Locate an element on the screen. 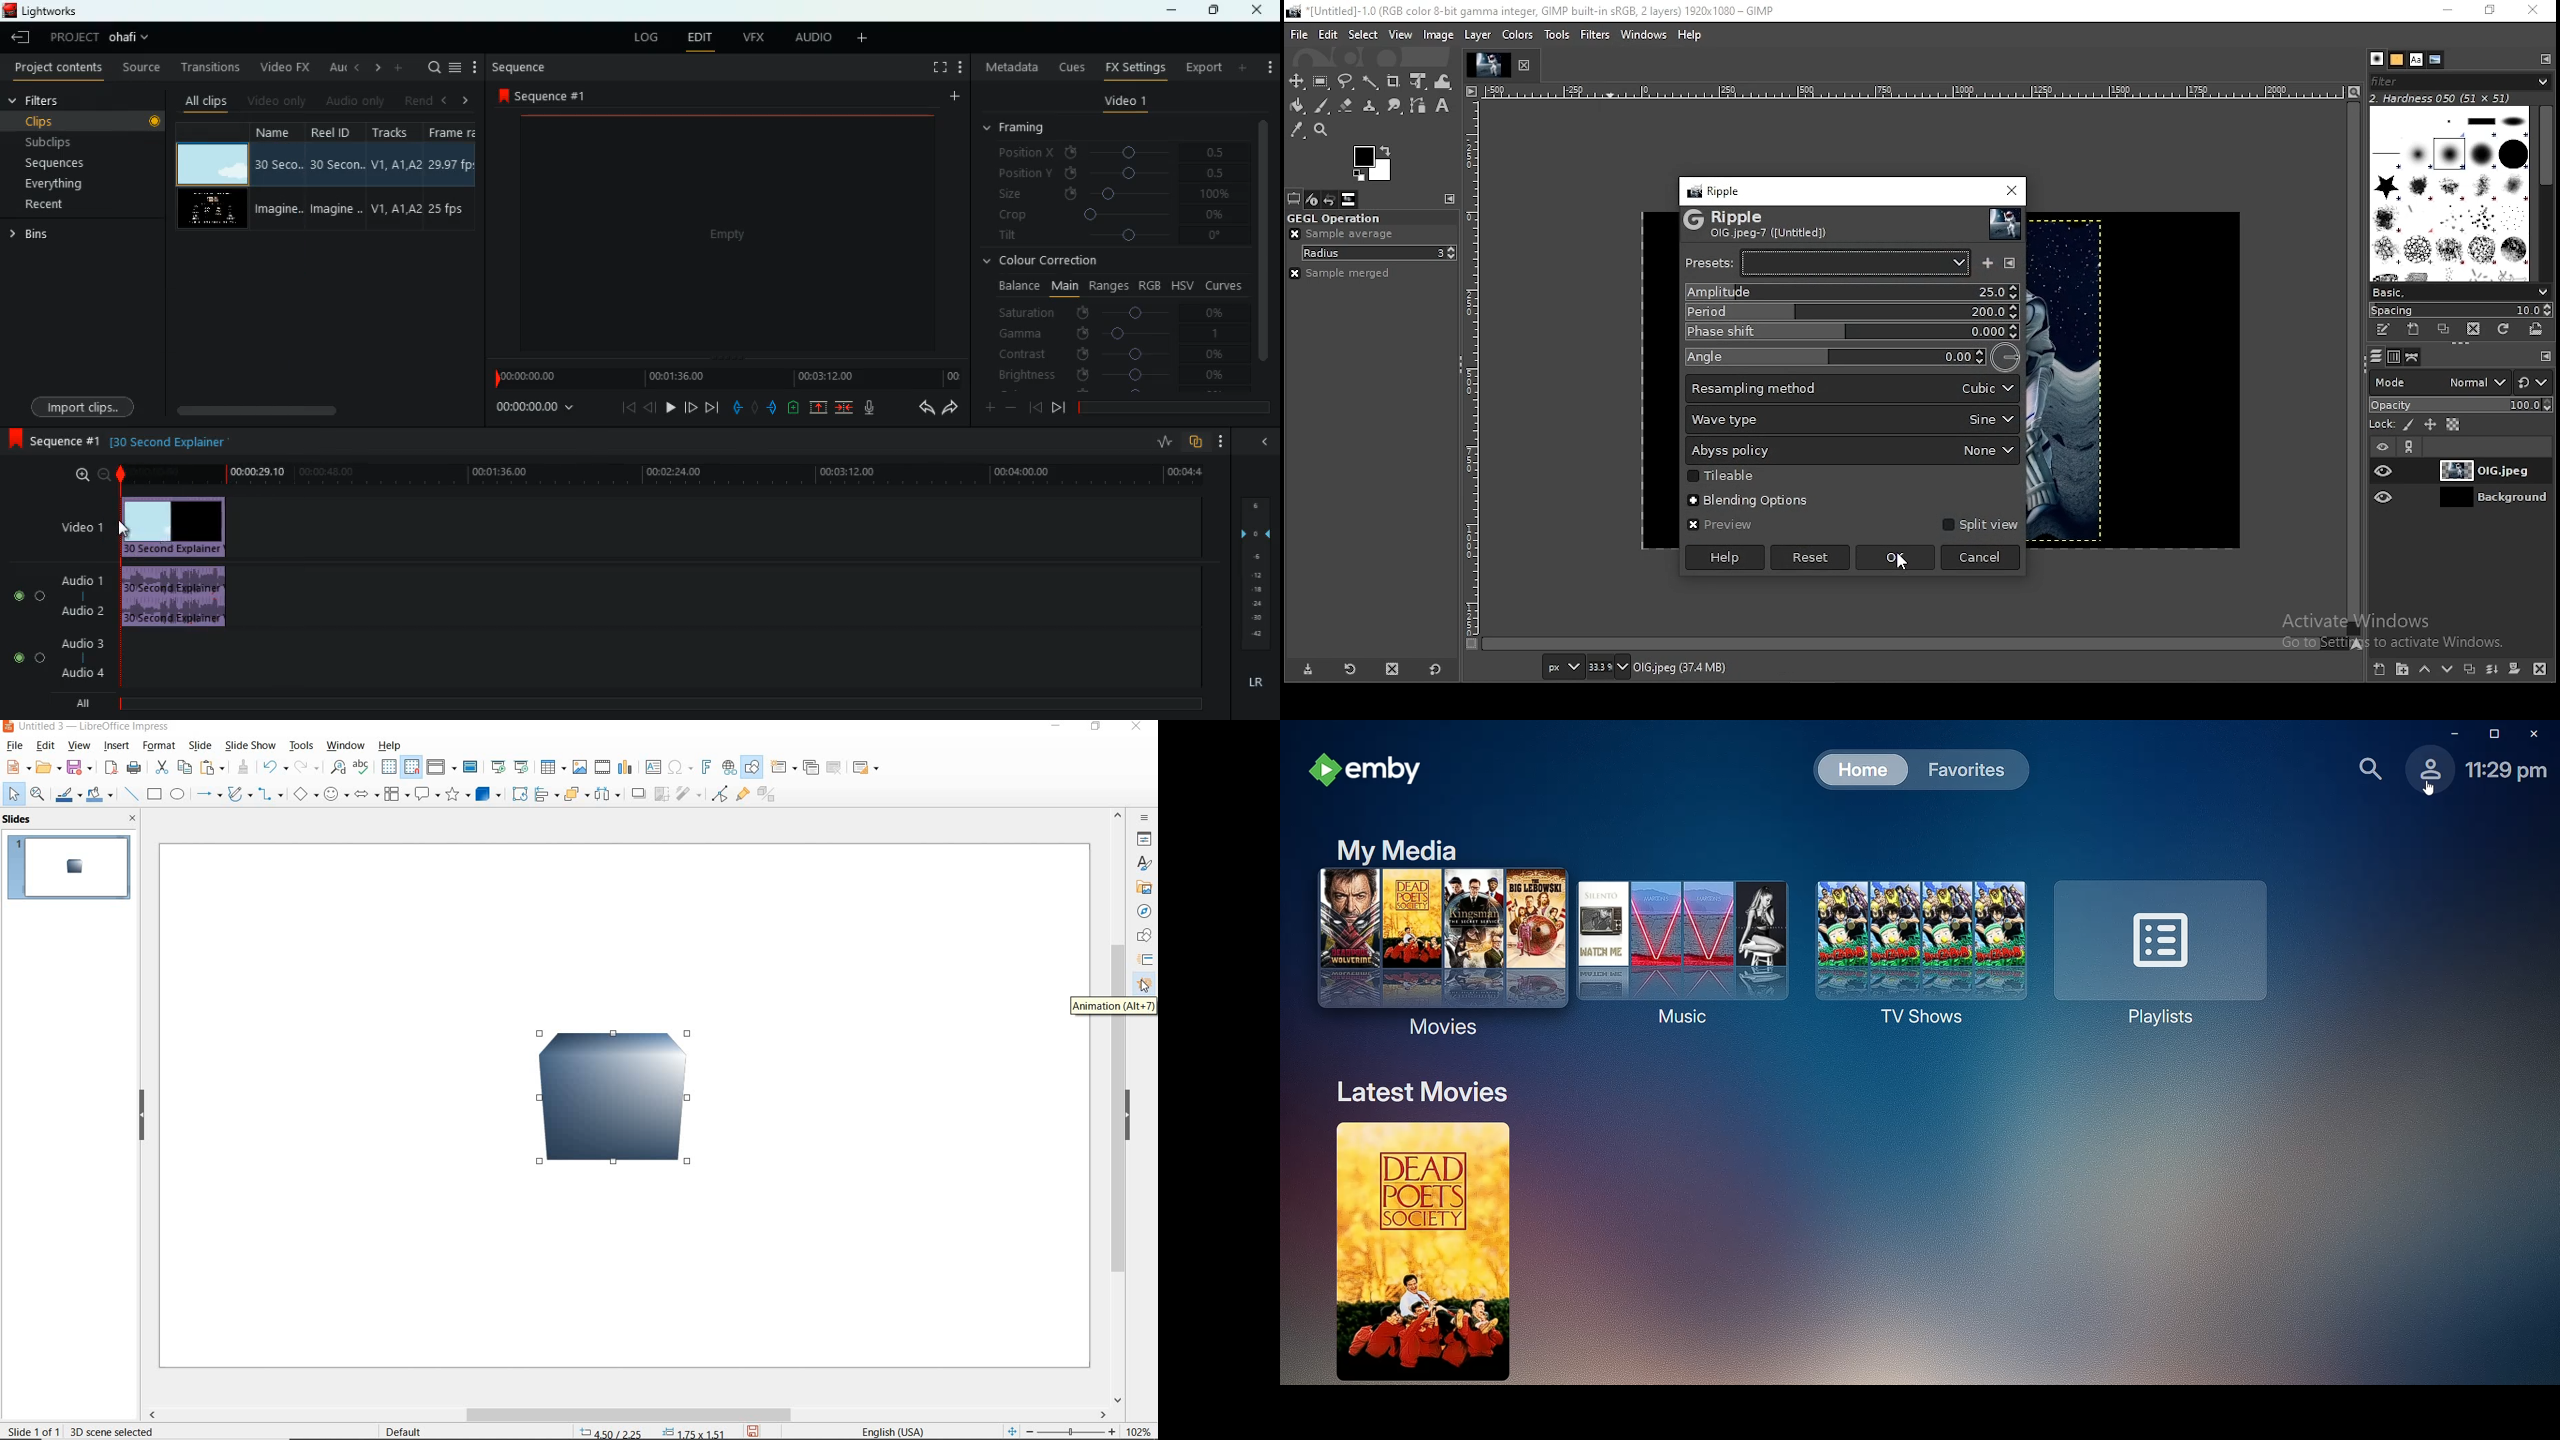 This screenshot has height=1456, width=2576. main is located at coordinates (1062, 287).